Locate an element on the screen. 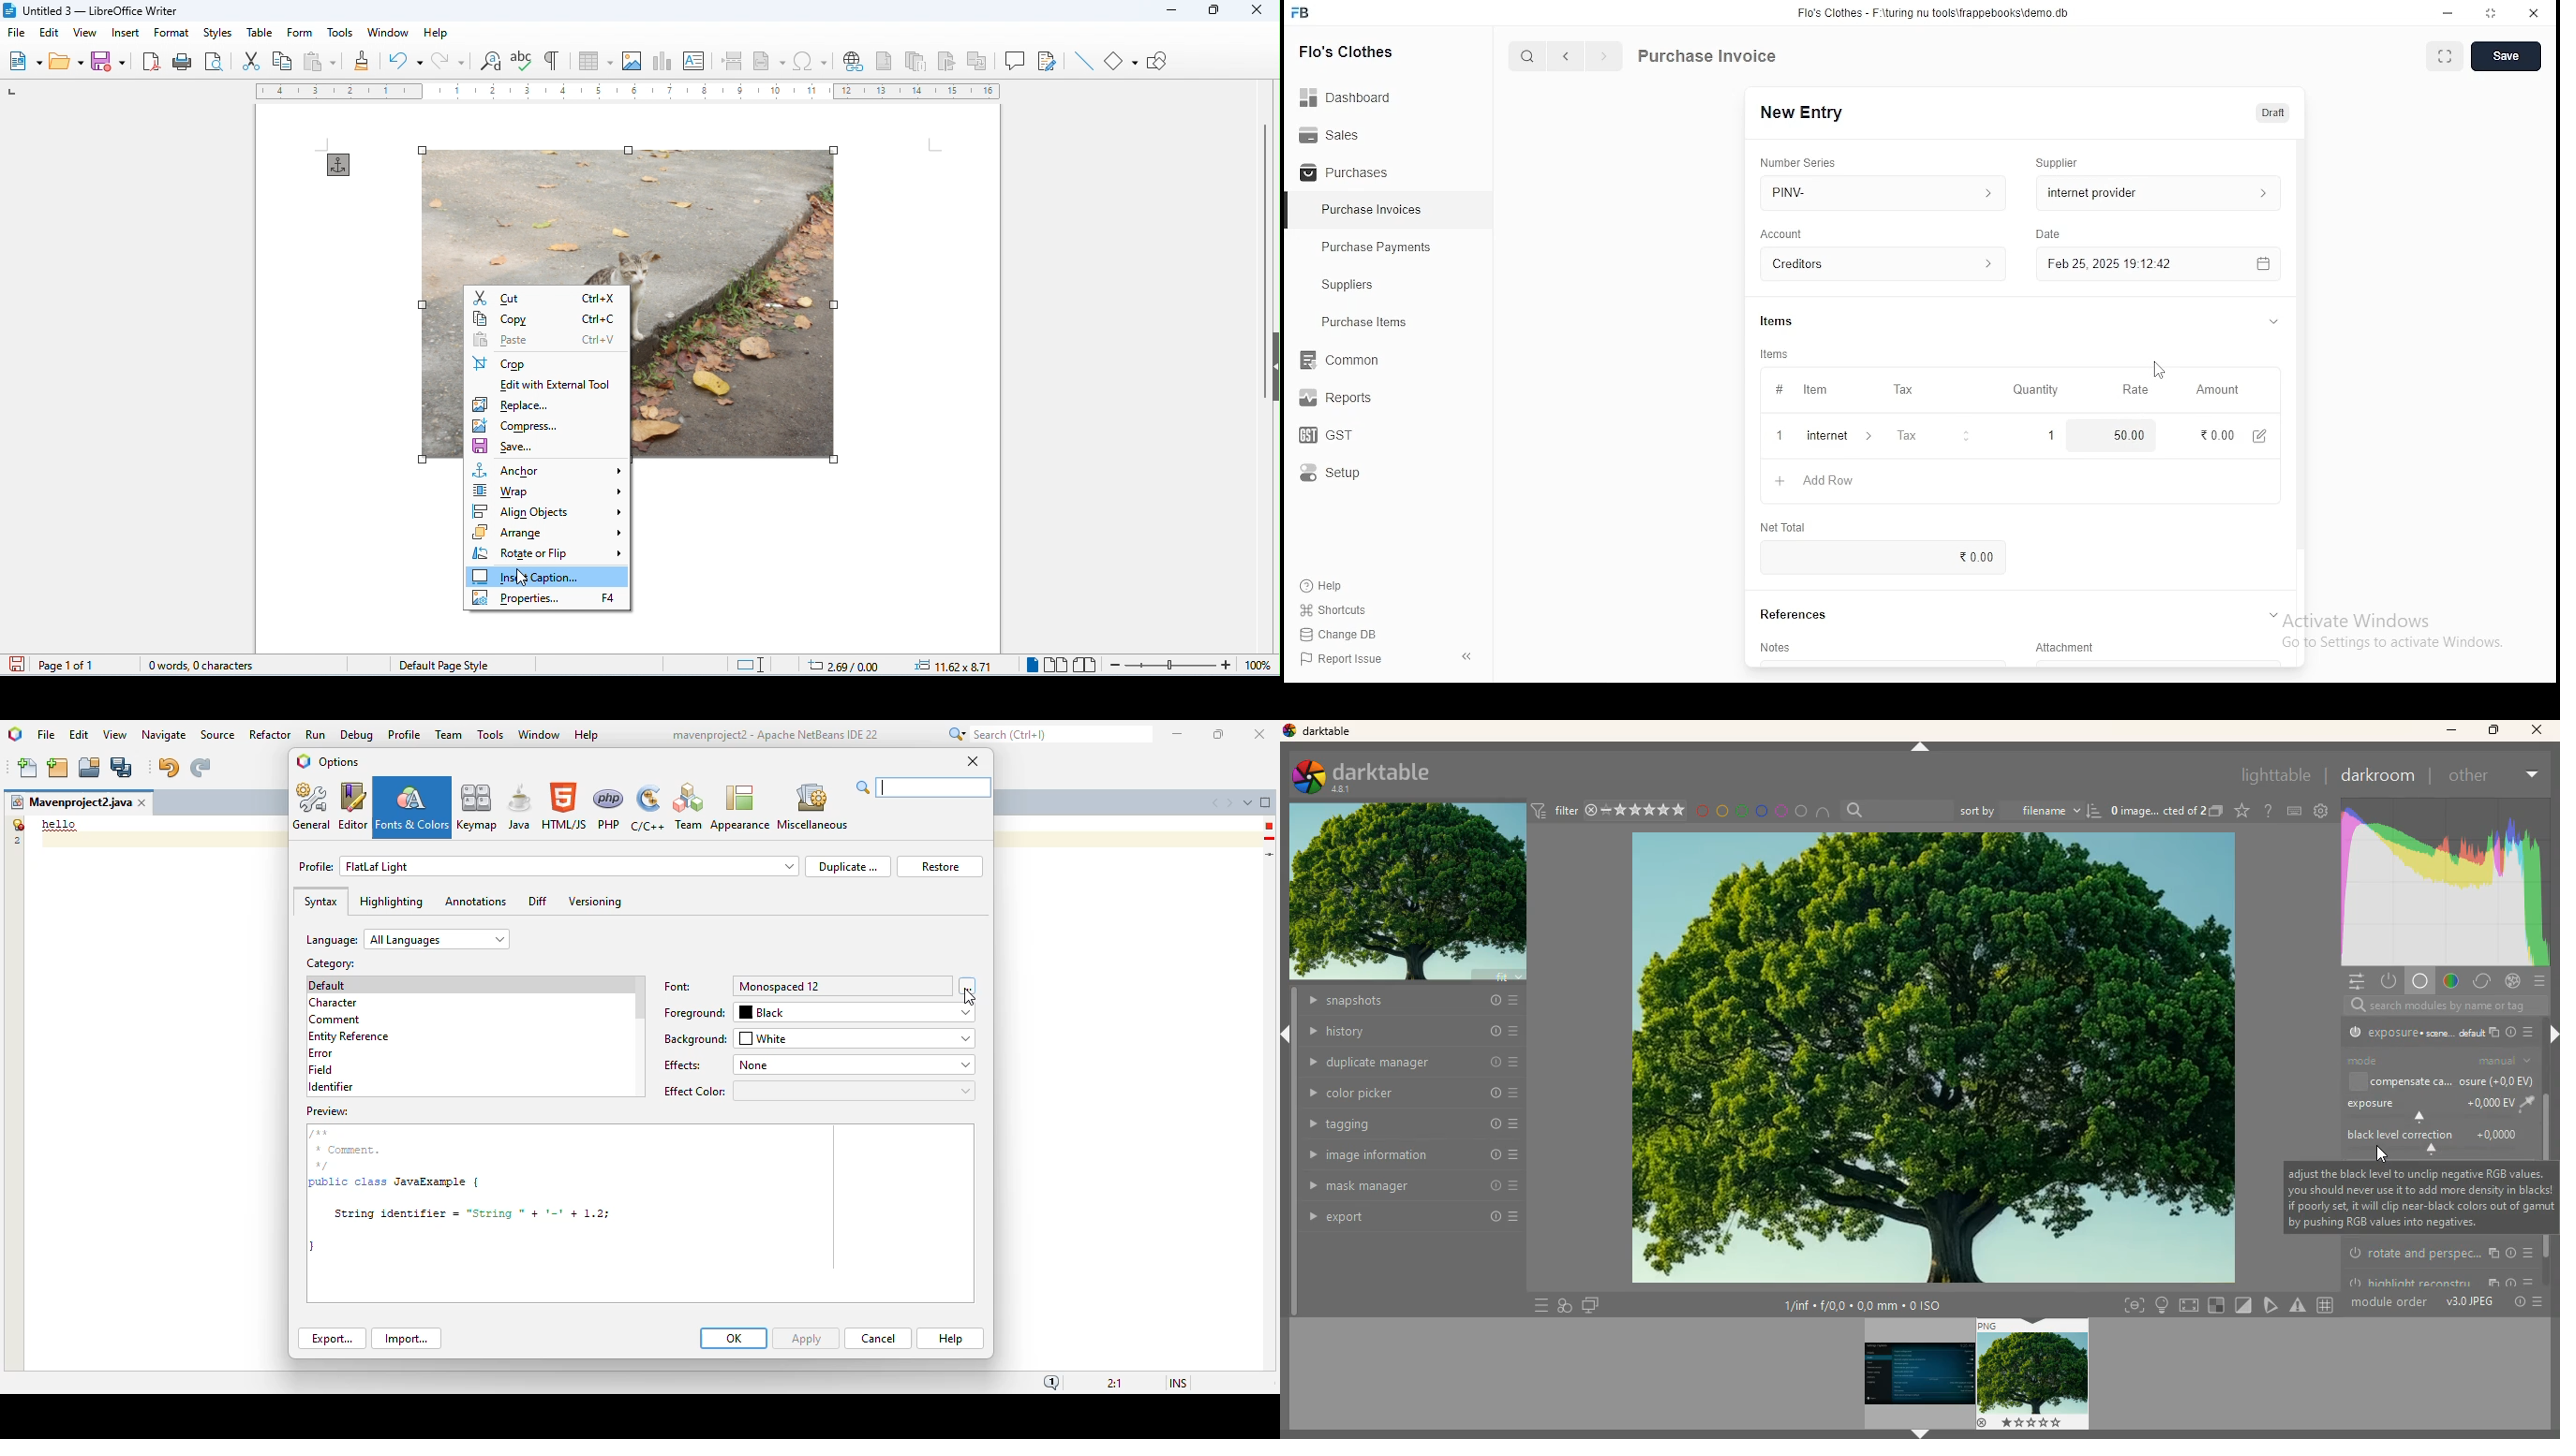 The width and height of the screenshot is (2576, 1456). v3.0 JPEG is located at coordinates (2470, 1305).